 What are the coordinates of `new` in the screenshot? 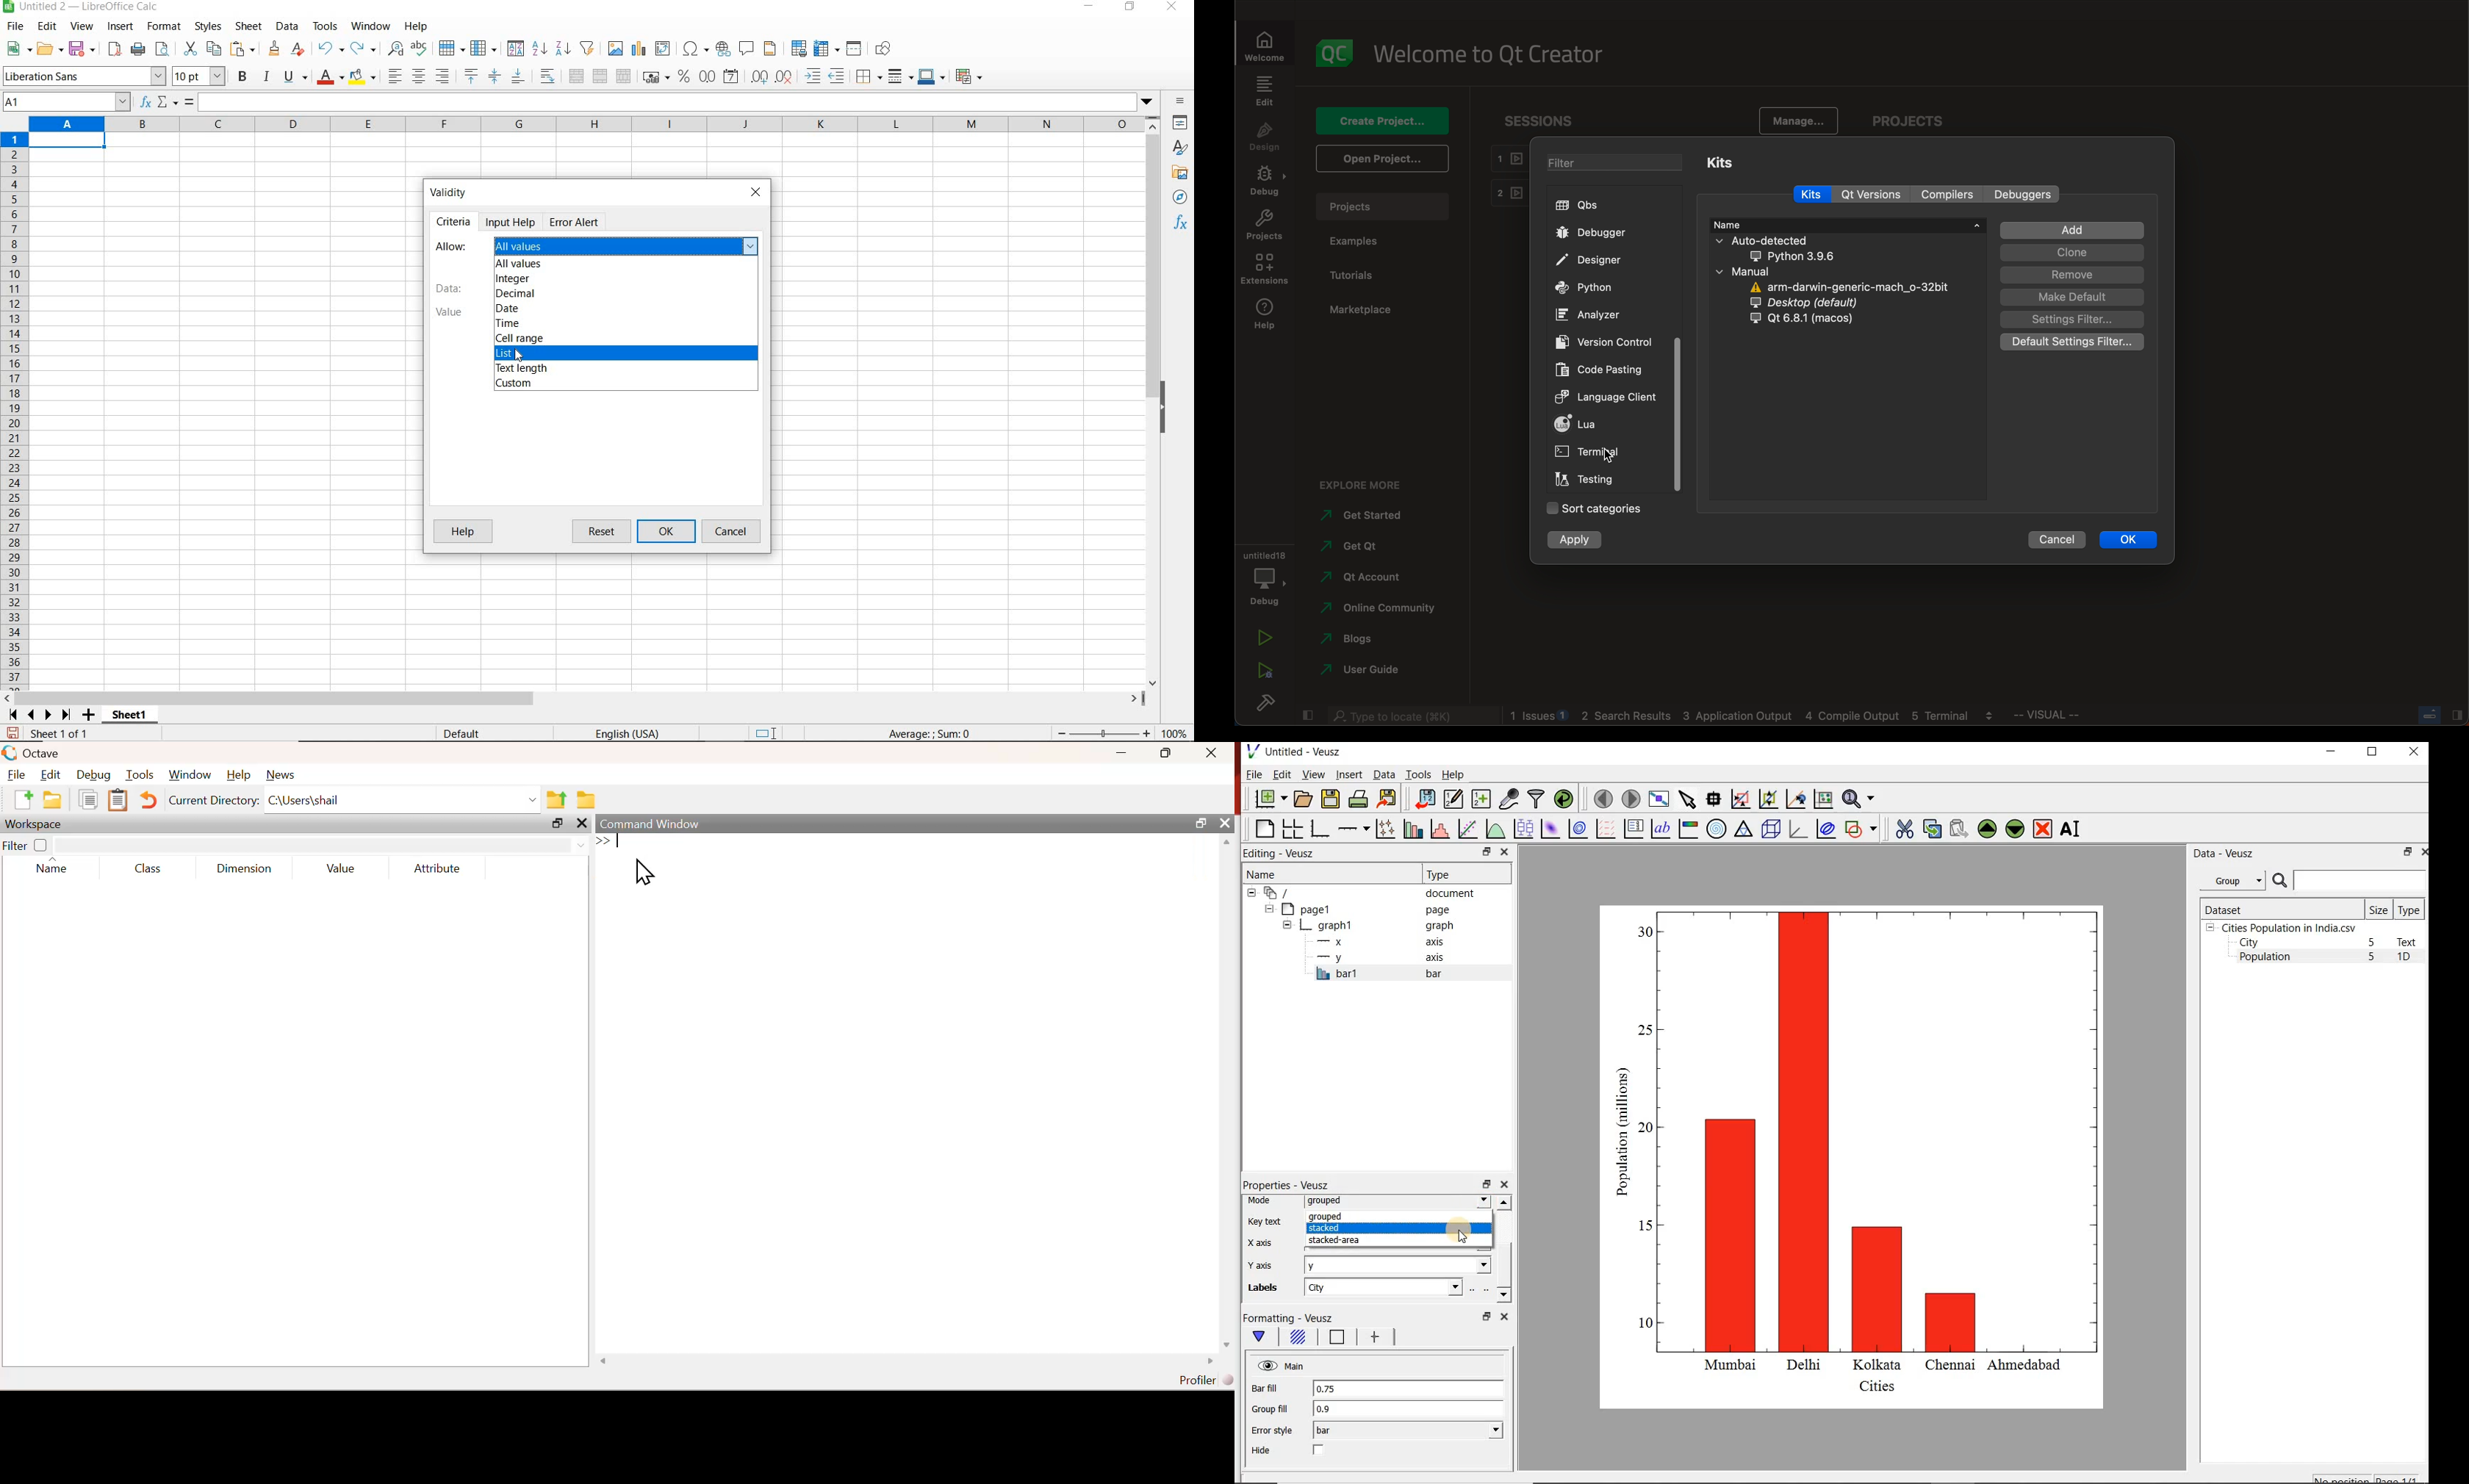 It's located at (19, 49).